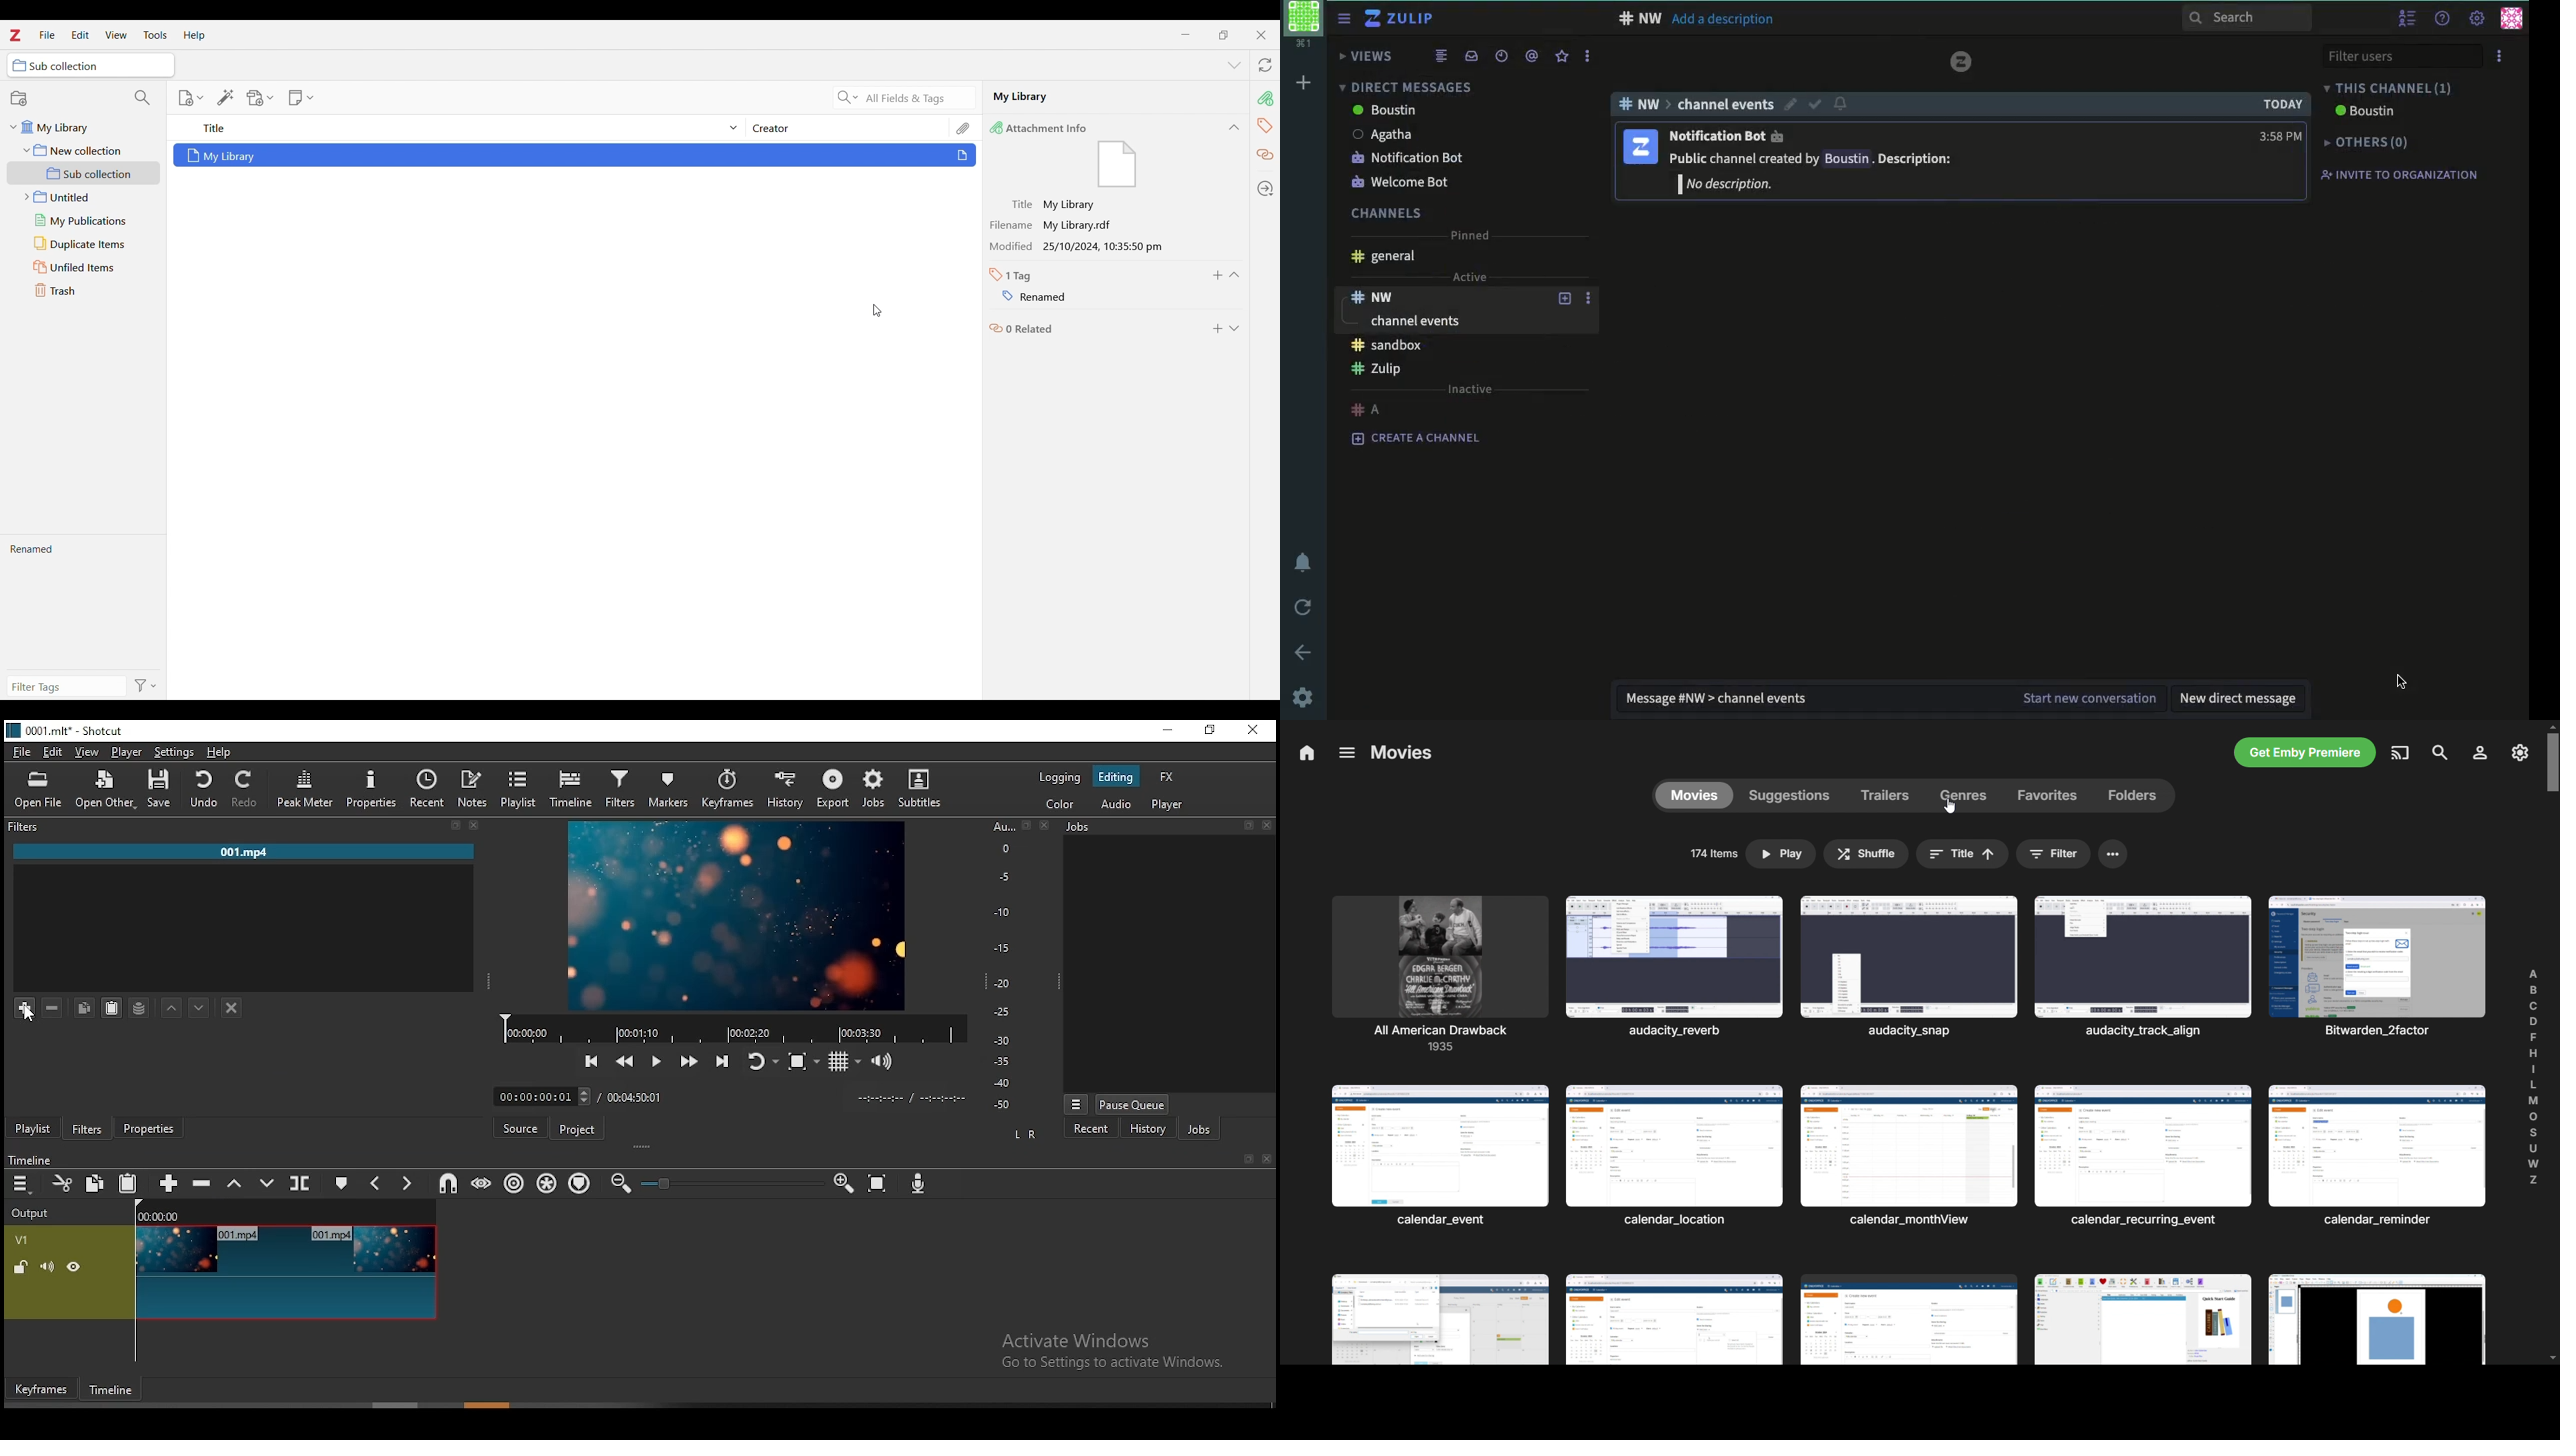 The width and height of the screenshot is (2576, 1456). What do you see at coordinates (83, 290) in the screenshot?
I see `Trash folder` at bounding box center [83, 290].